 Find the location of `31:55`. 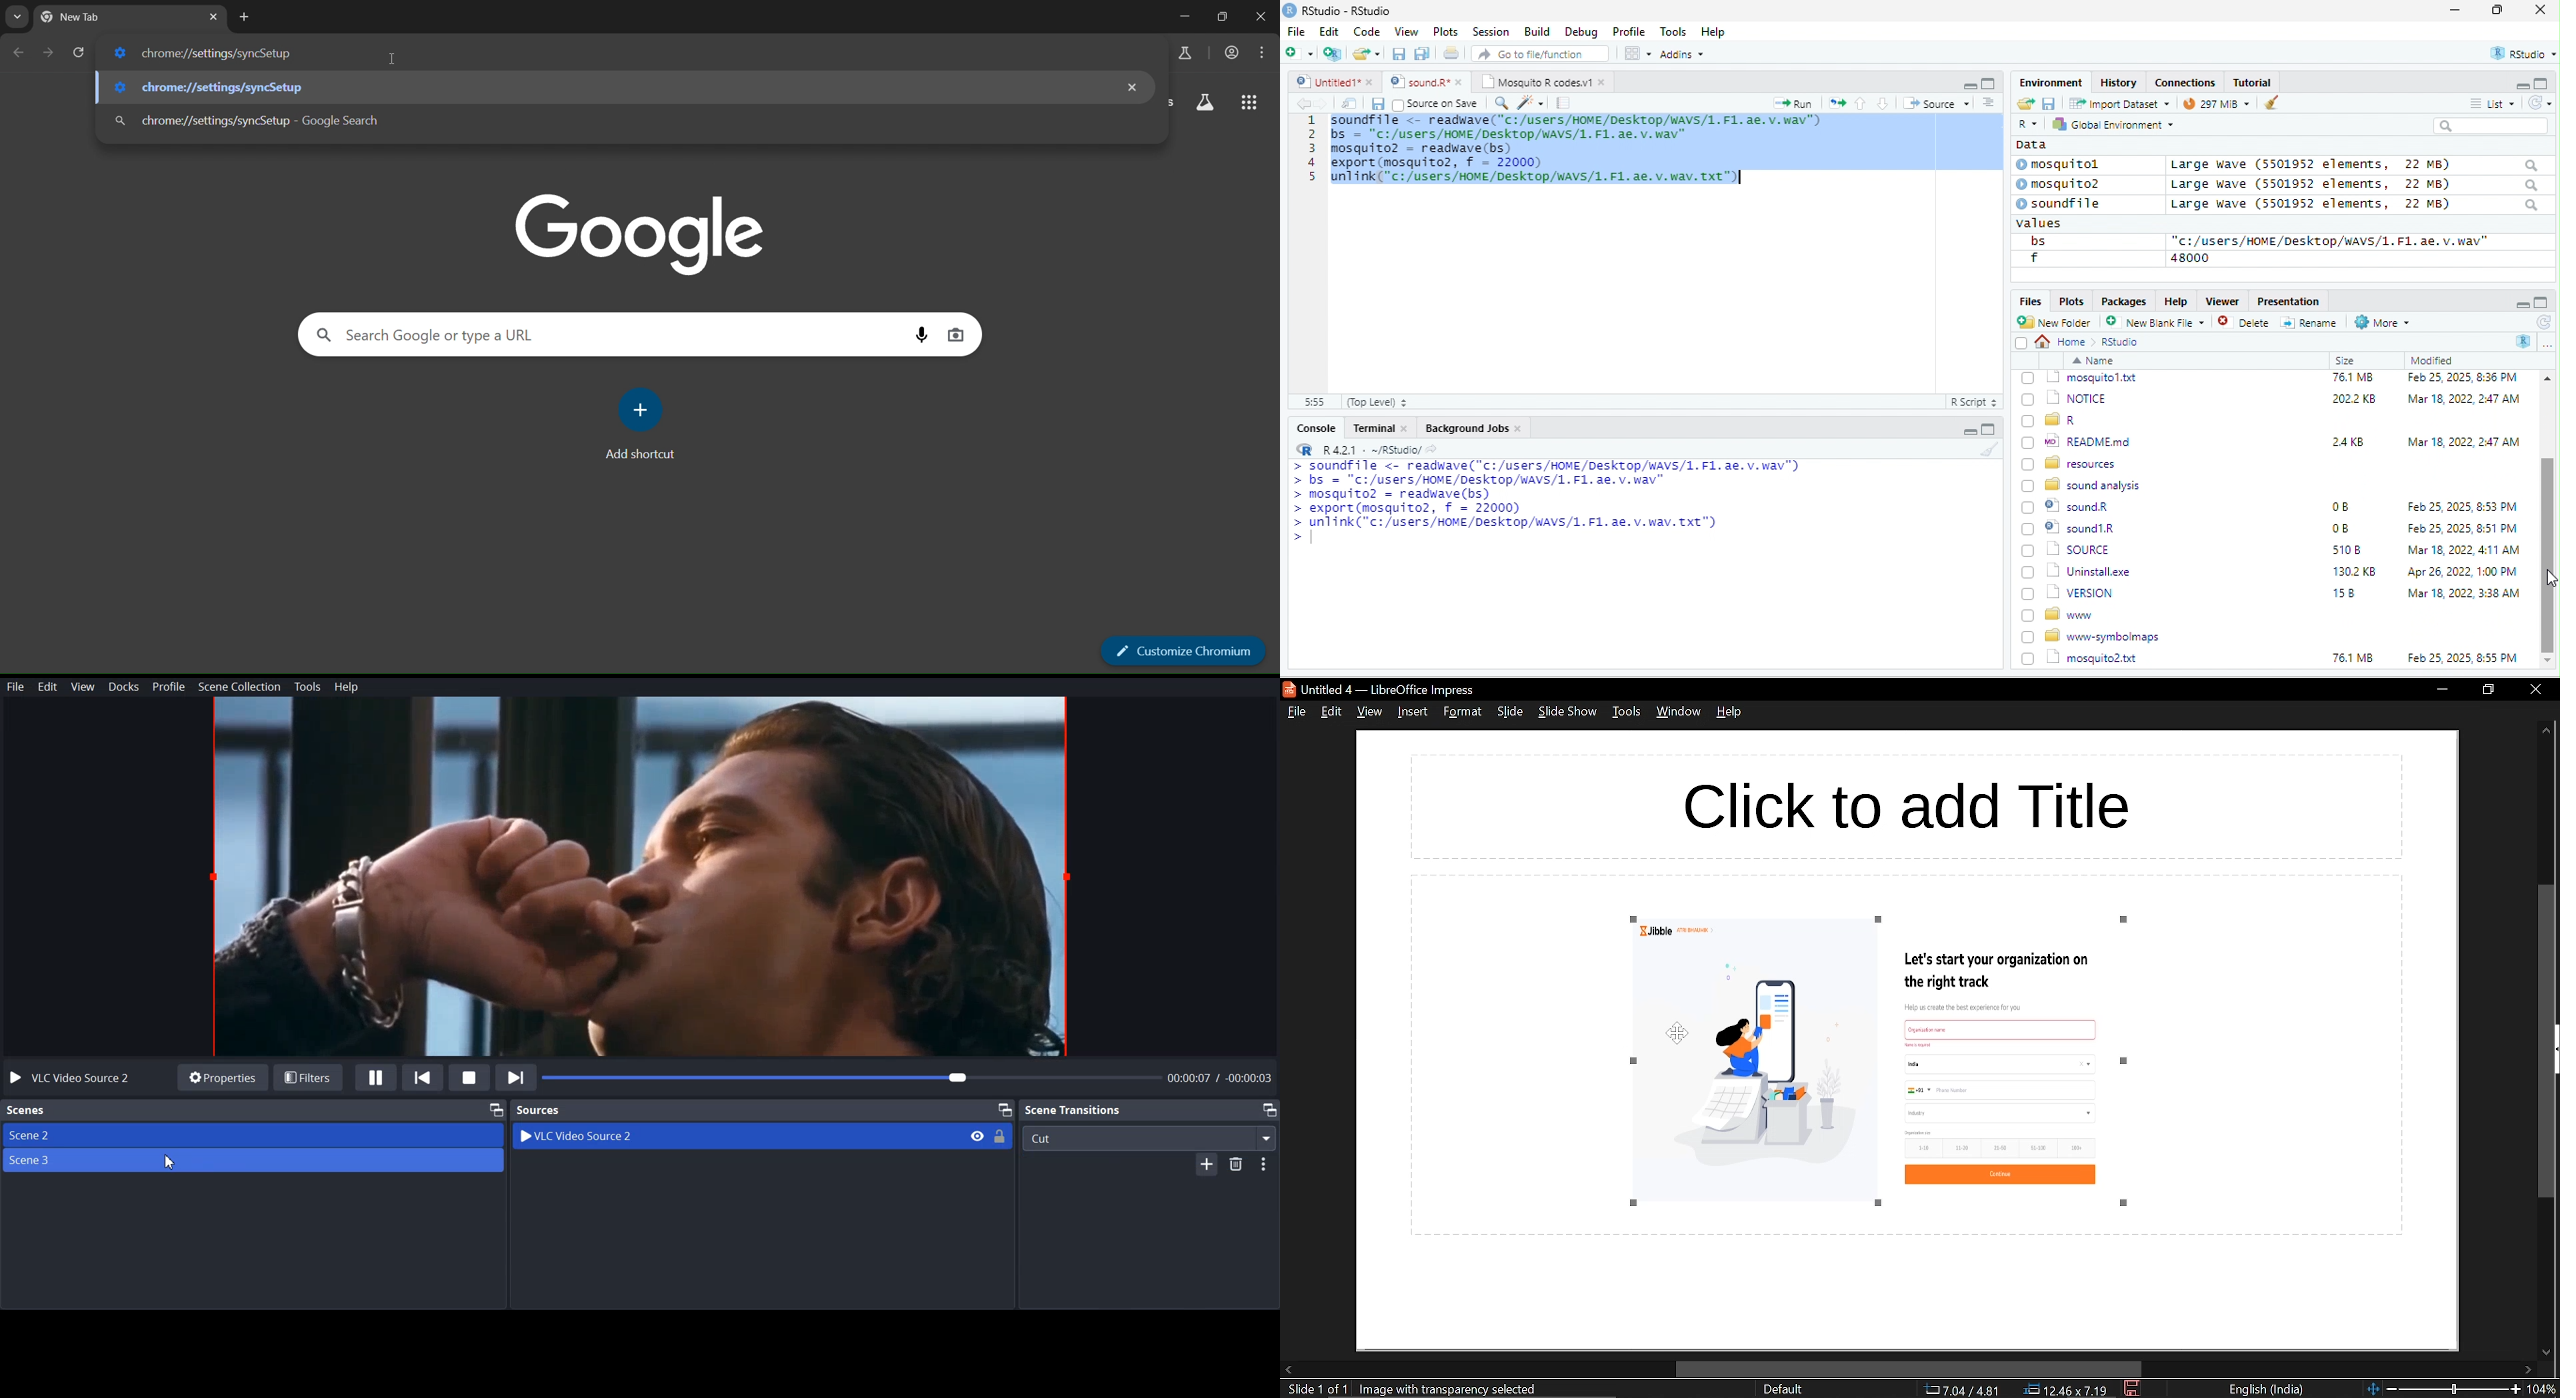

31:55 is located at coordinates (1312, 402).